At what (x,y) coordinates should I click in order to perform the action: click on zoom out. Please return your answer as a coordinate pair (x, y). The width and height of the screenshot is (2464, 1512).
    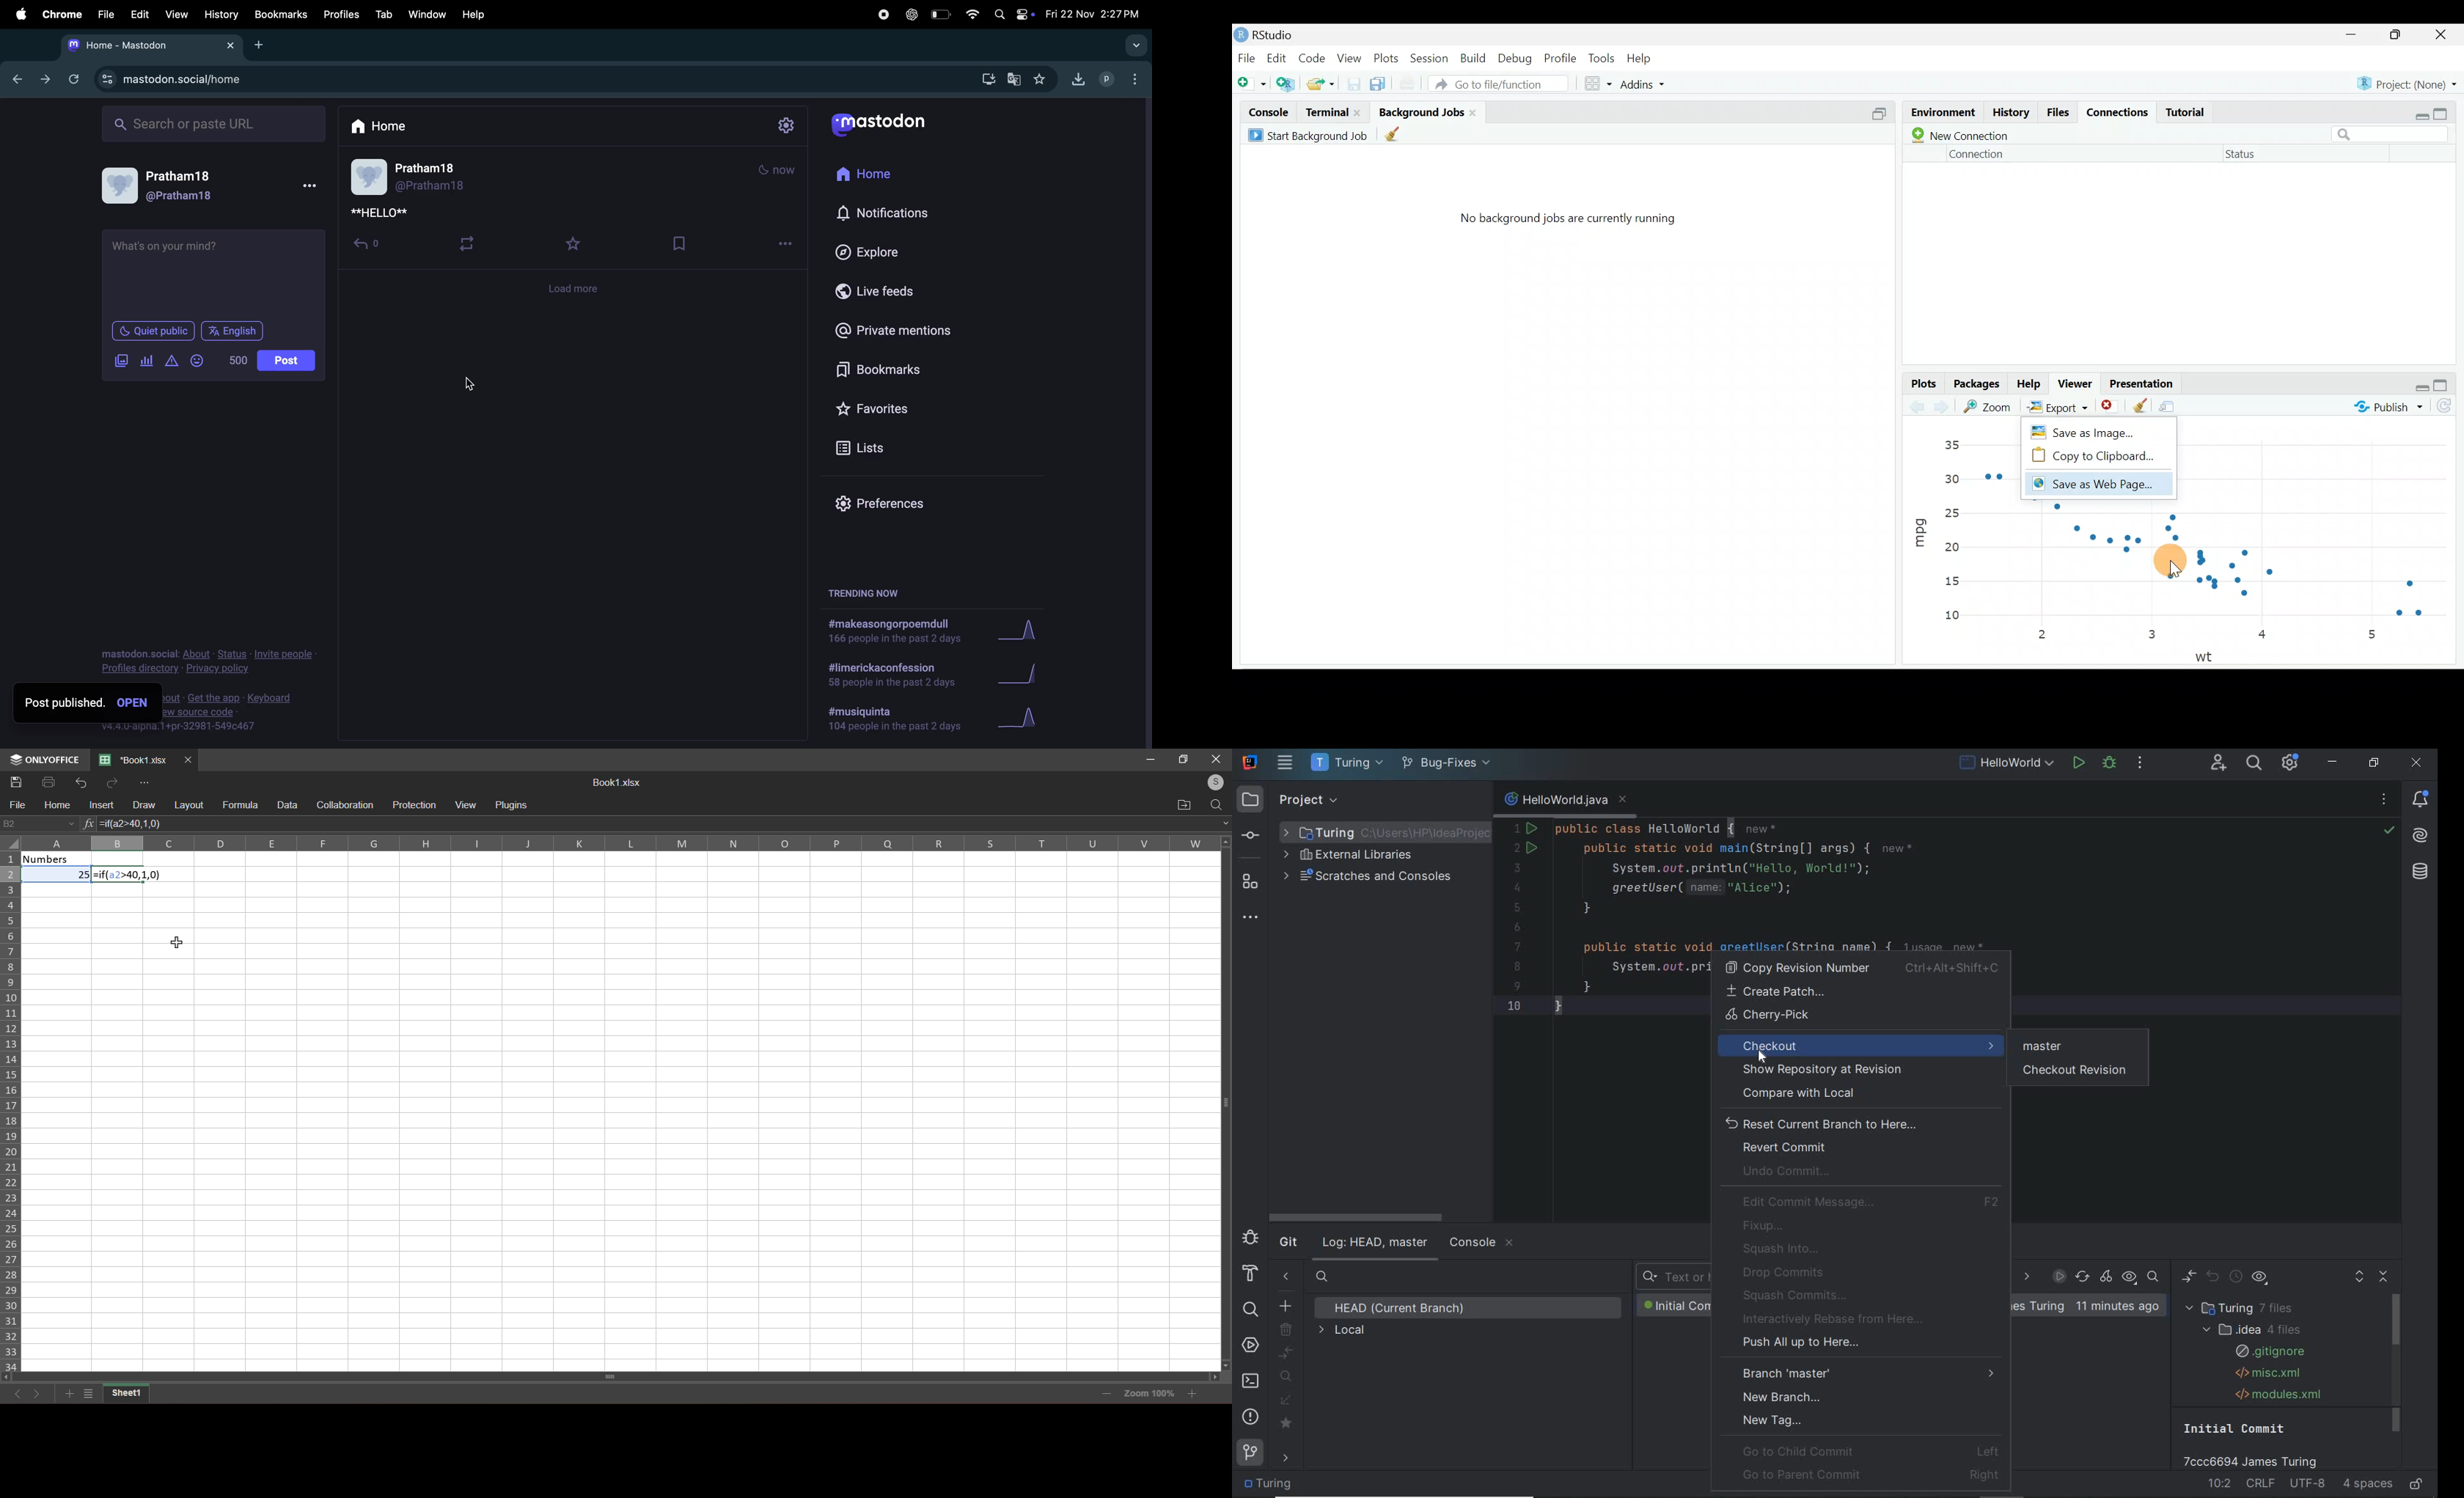
    Looking at the image, I should click on (1106, 1393).